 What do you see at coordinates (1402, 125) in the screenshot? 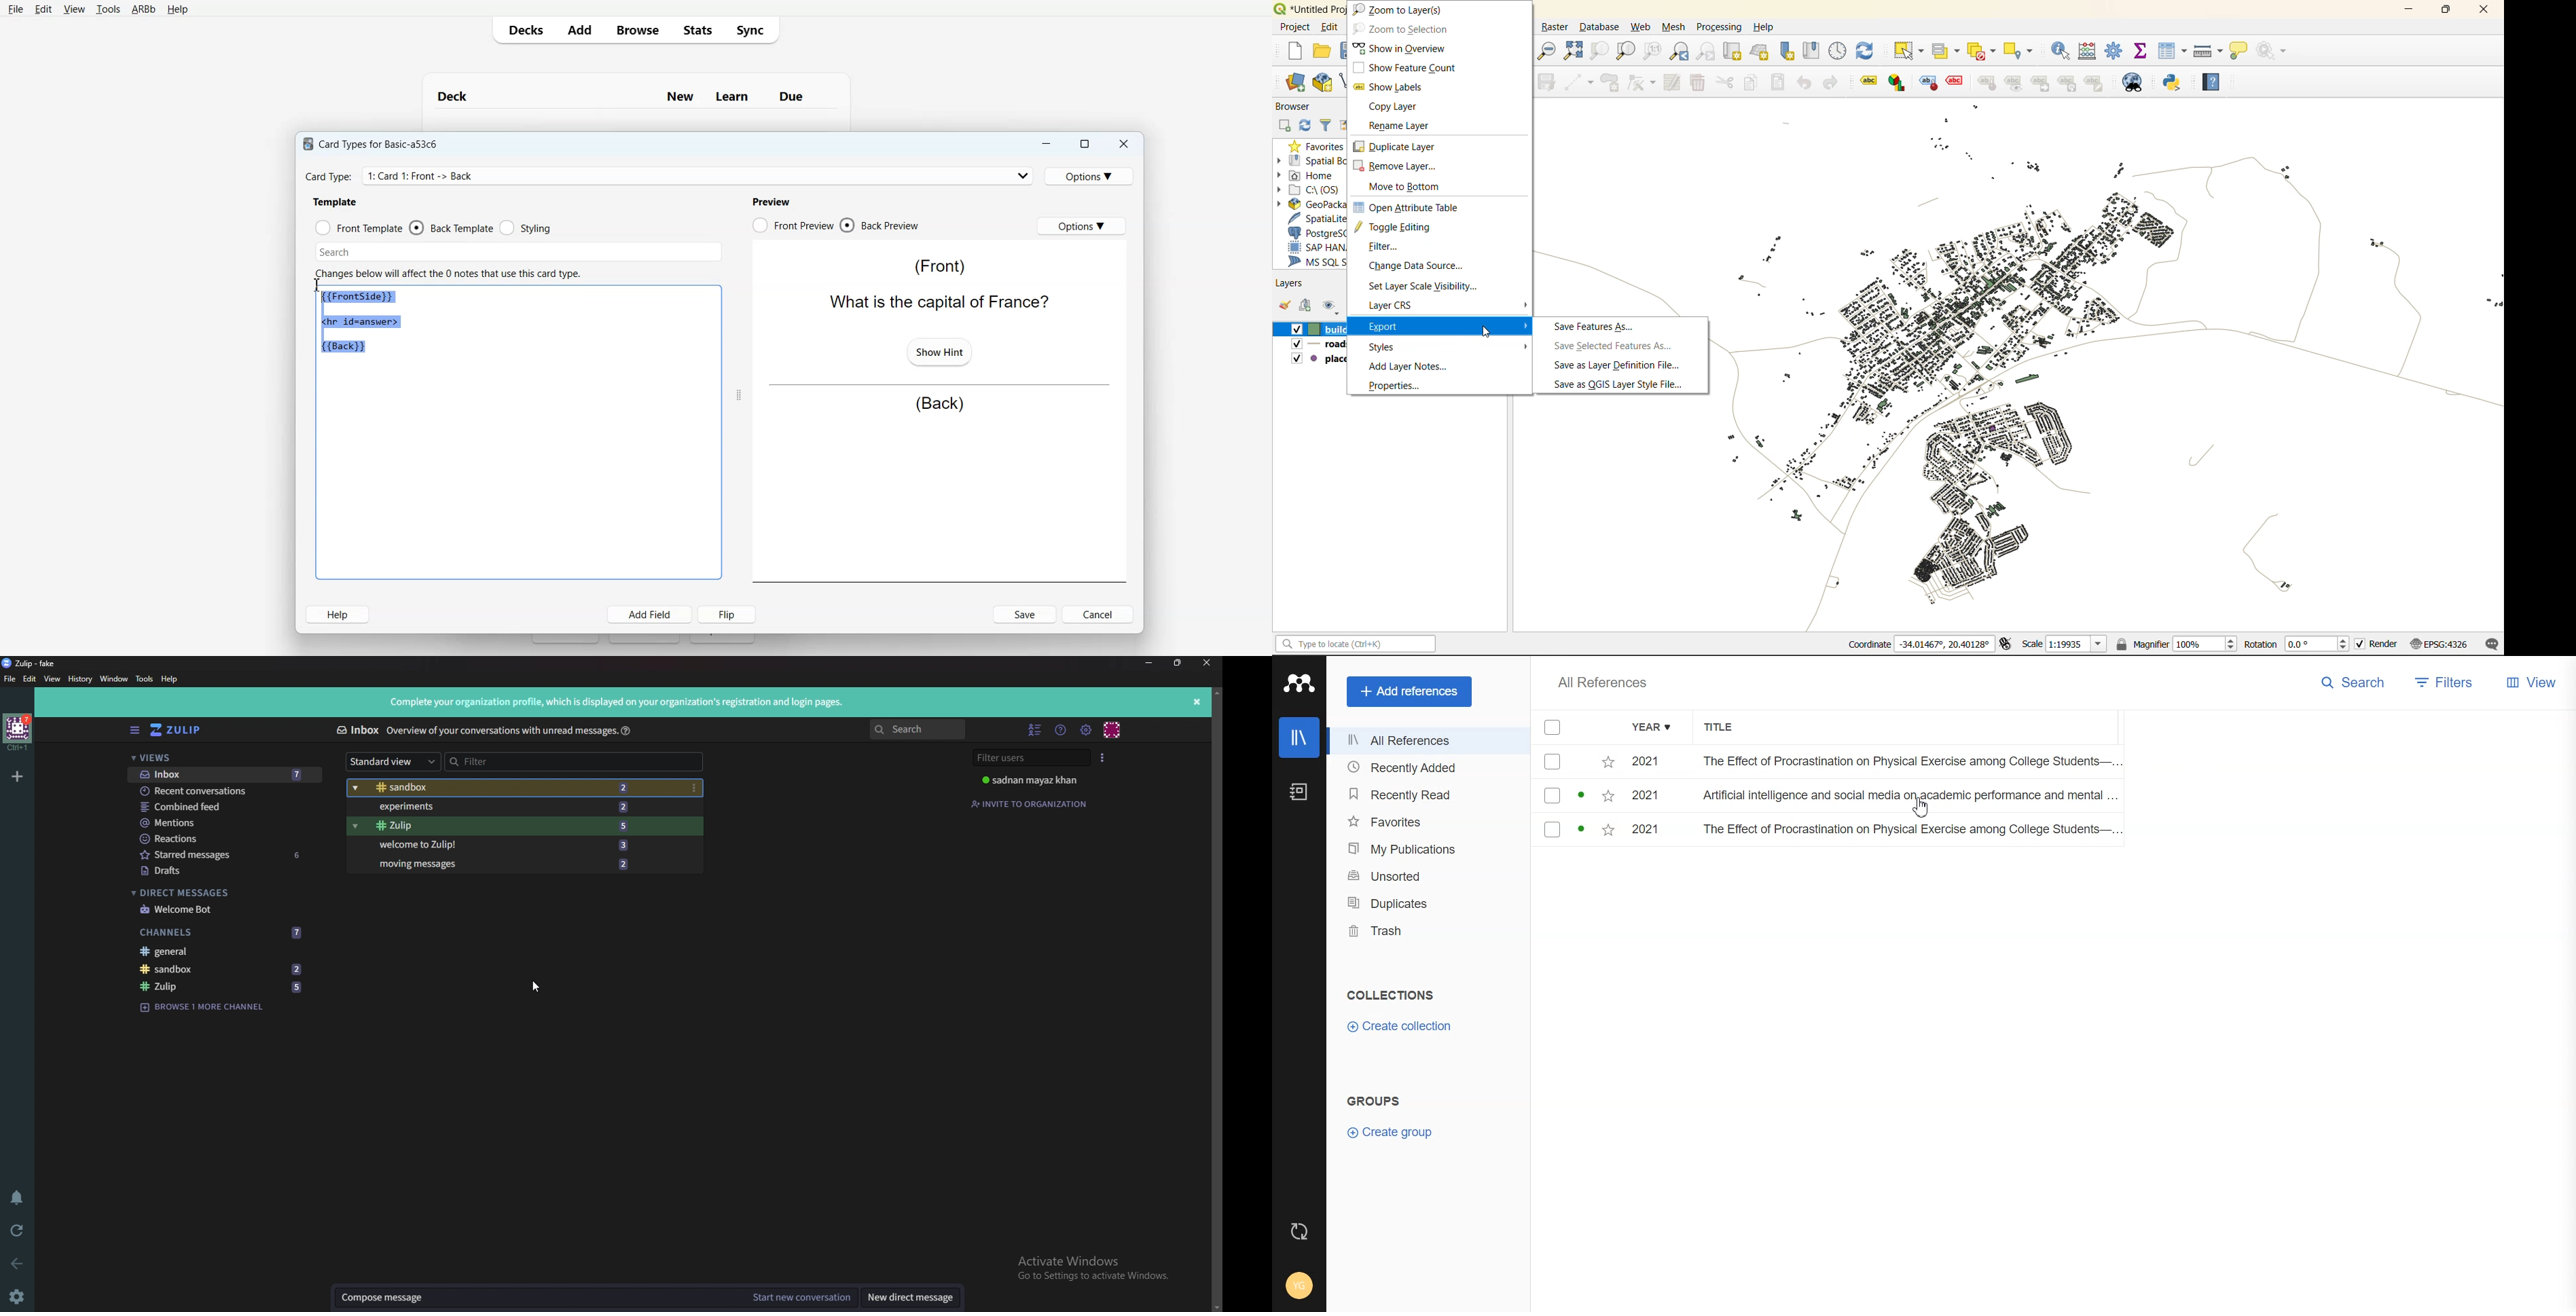
I see `rename layer` at bounding box center [1402, 125].